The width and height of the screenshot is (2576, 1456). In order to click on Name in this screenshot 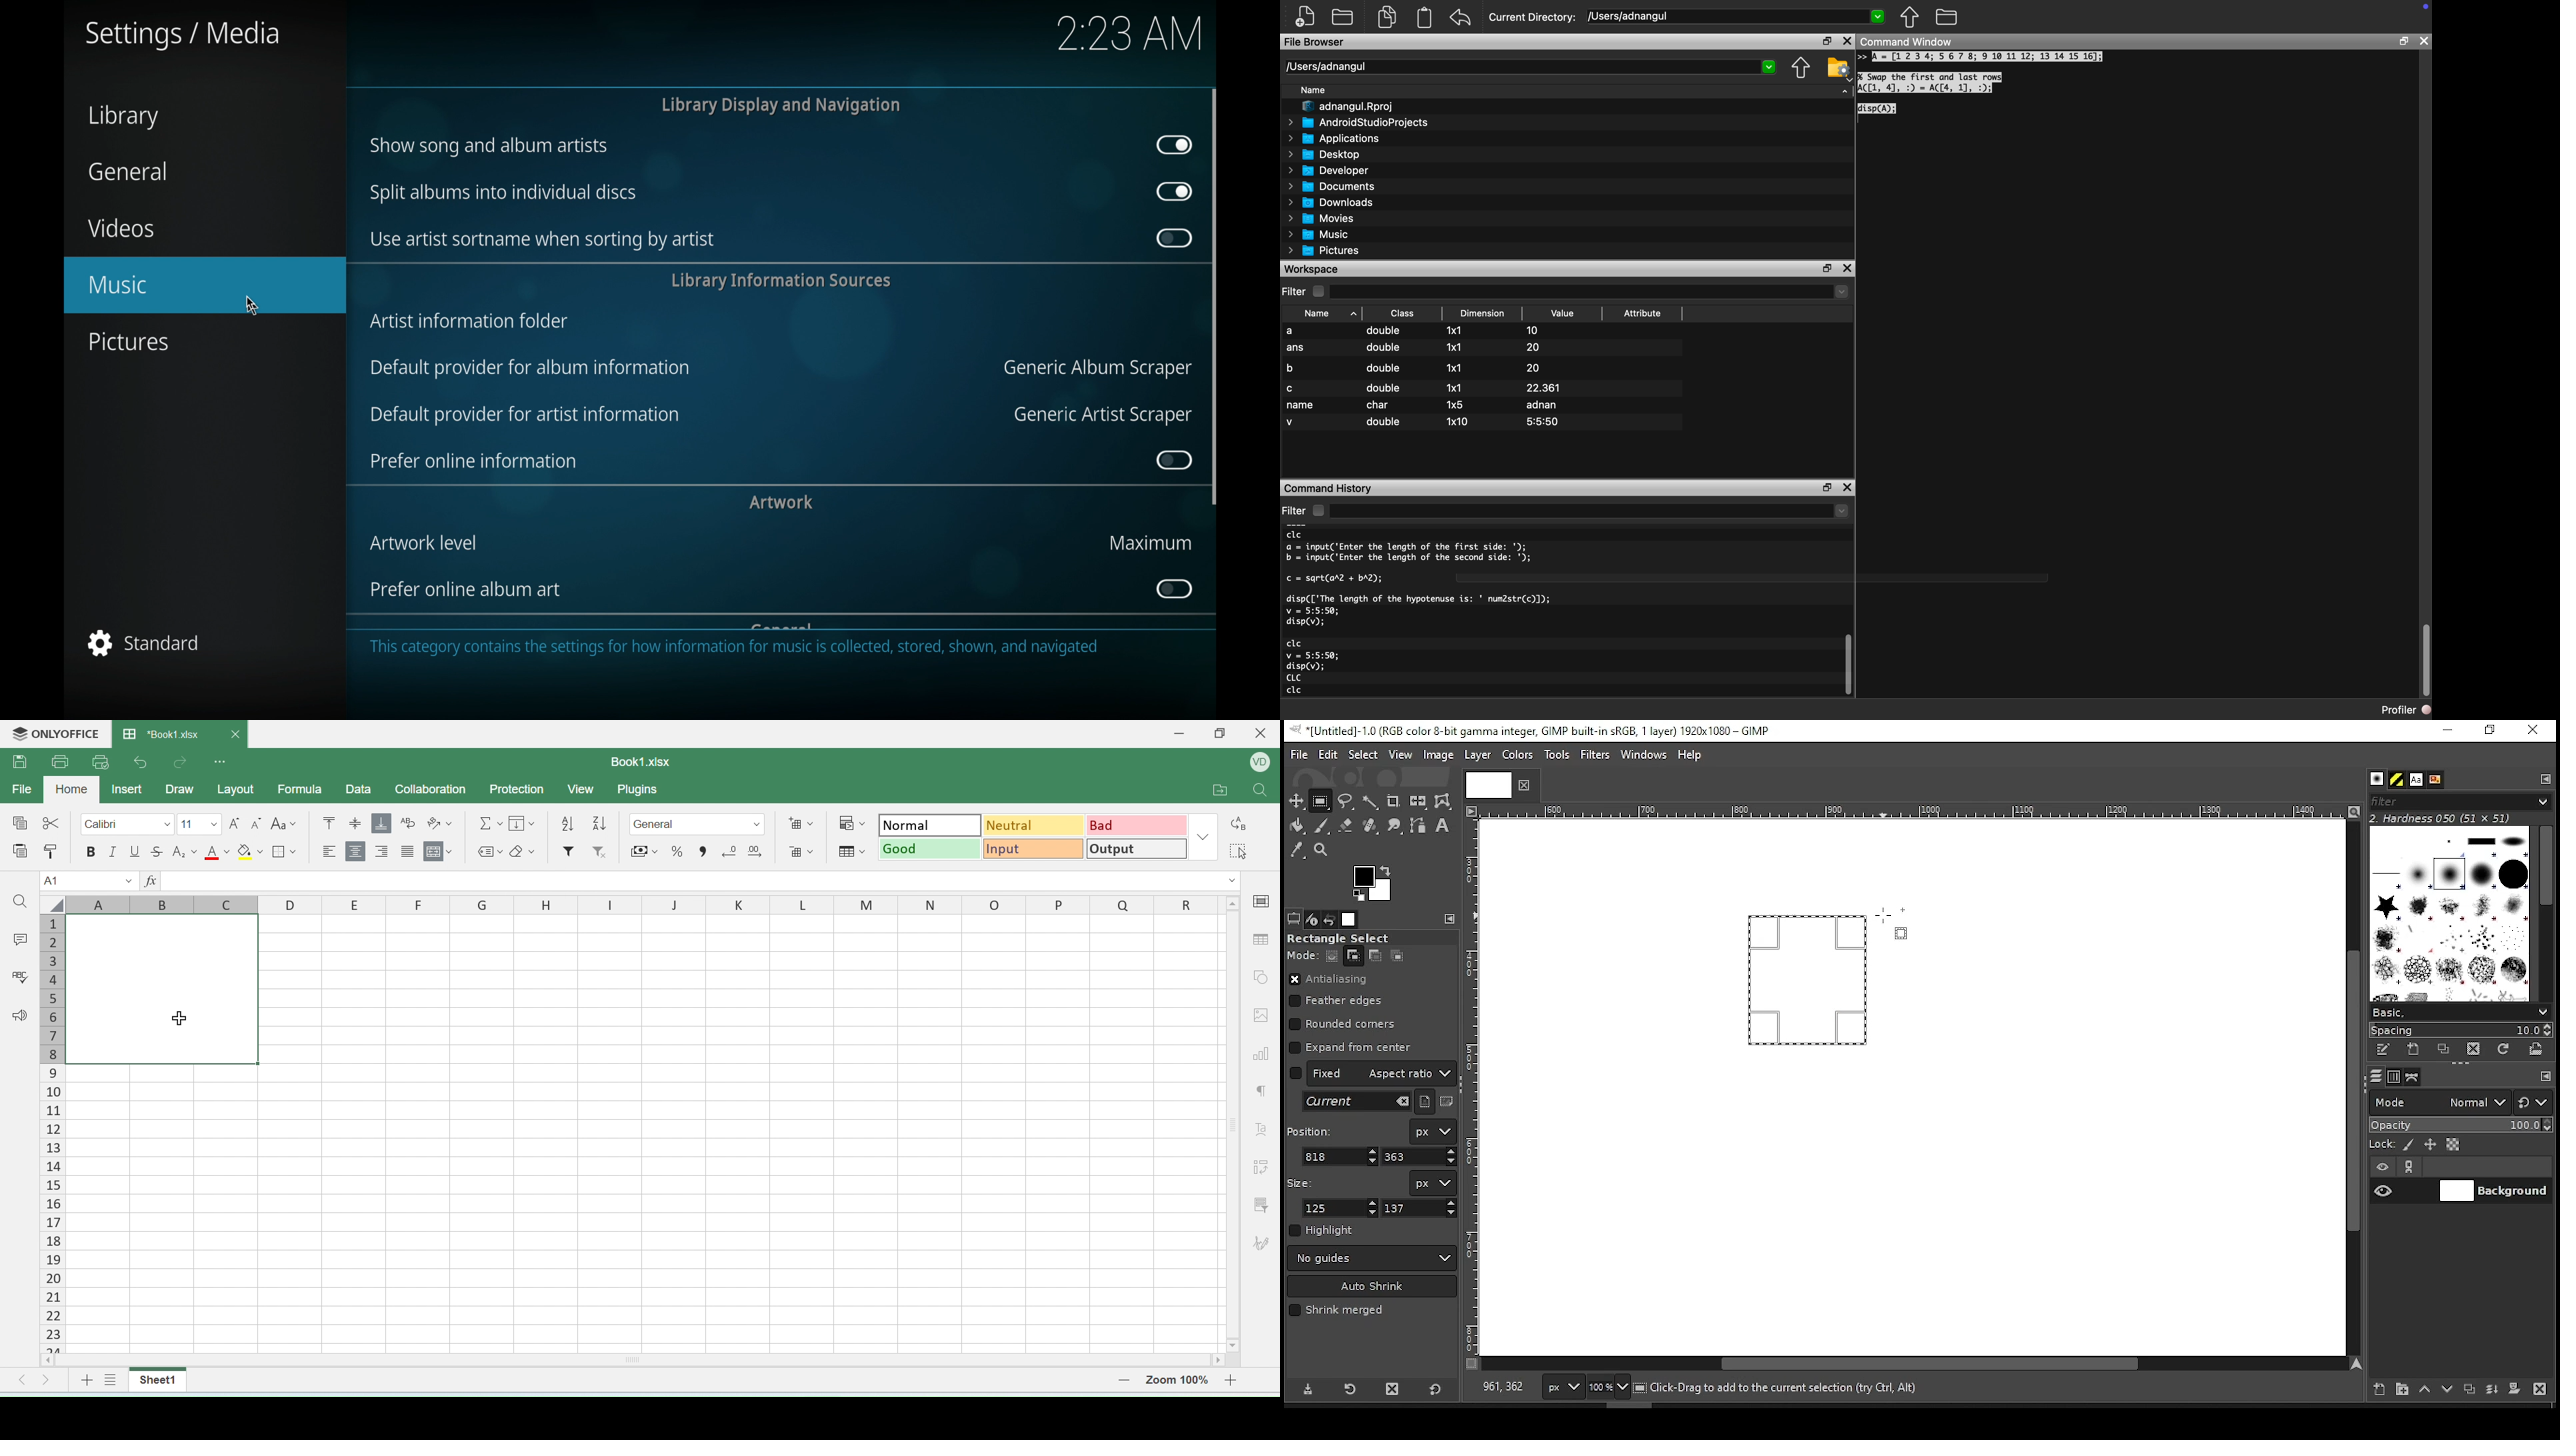, I will do `click(1324, 311)`.